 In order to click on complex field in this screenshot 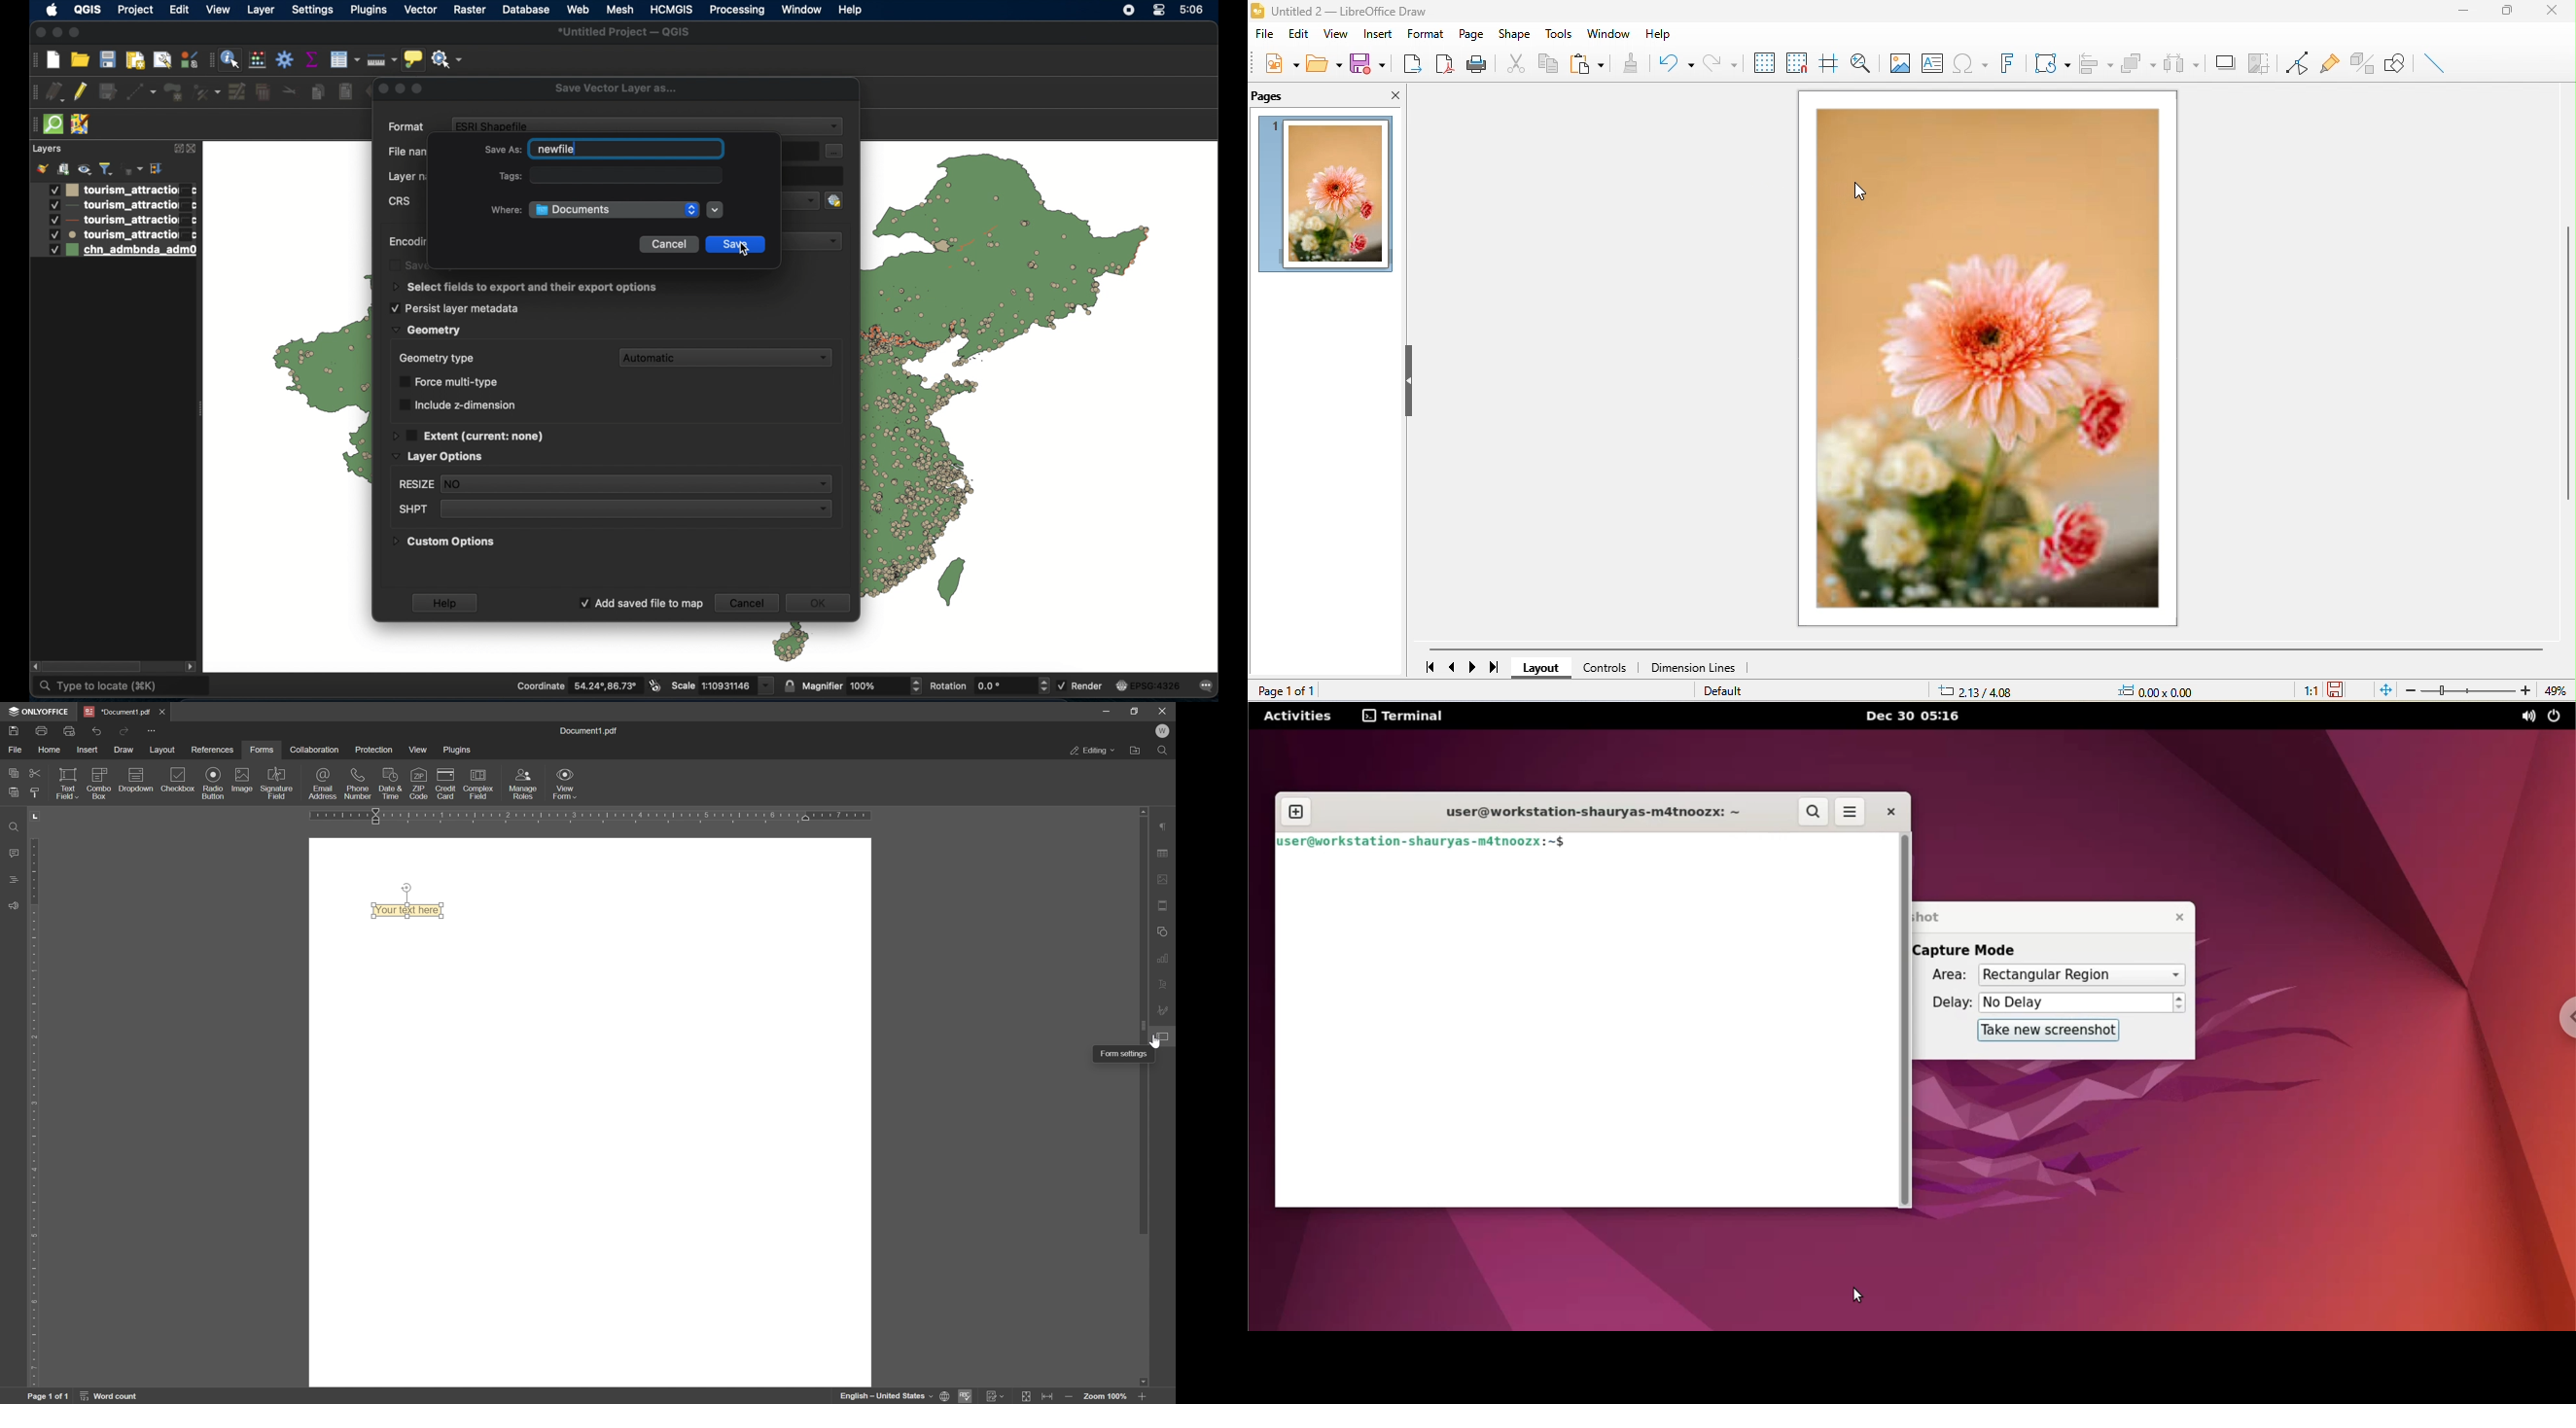, I will do `click(478, 785)`.